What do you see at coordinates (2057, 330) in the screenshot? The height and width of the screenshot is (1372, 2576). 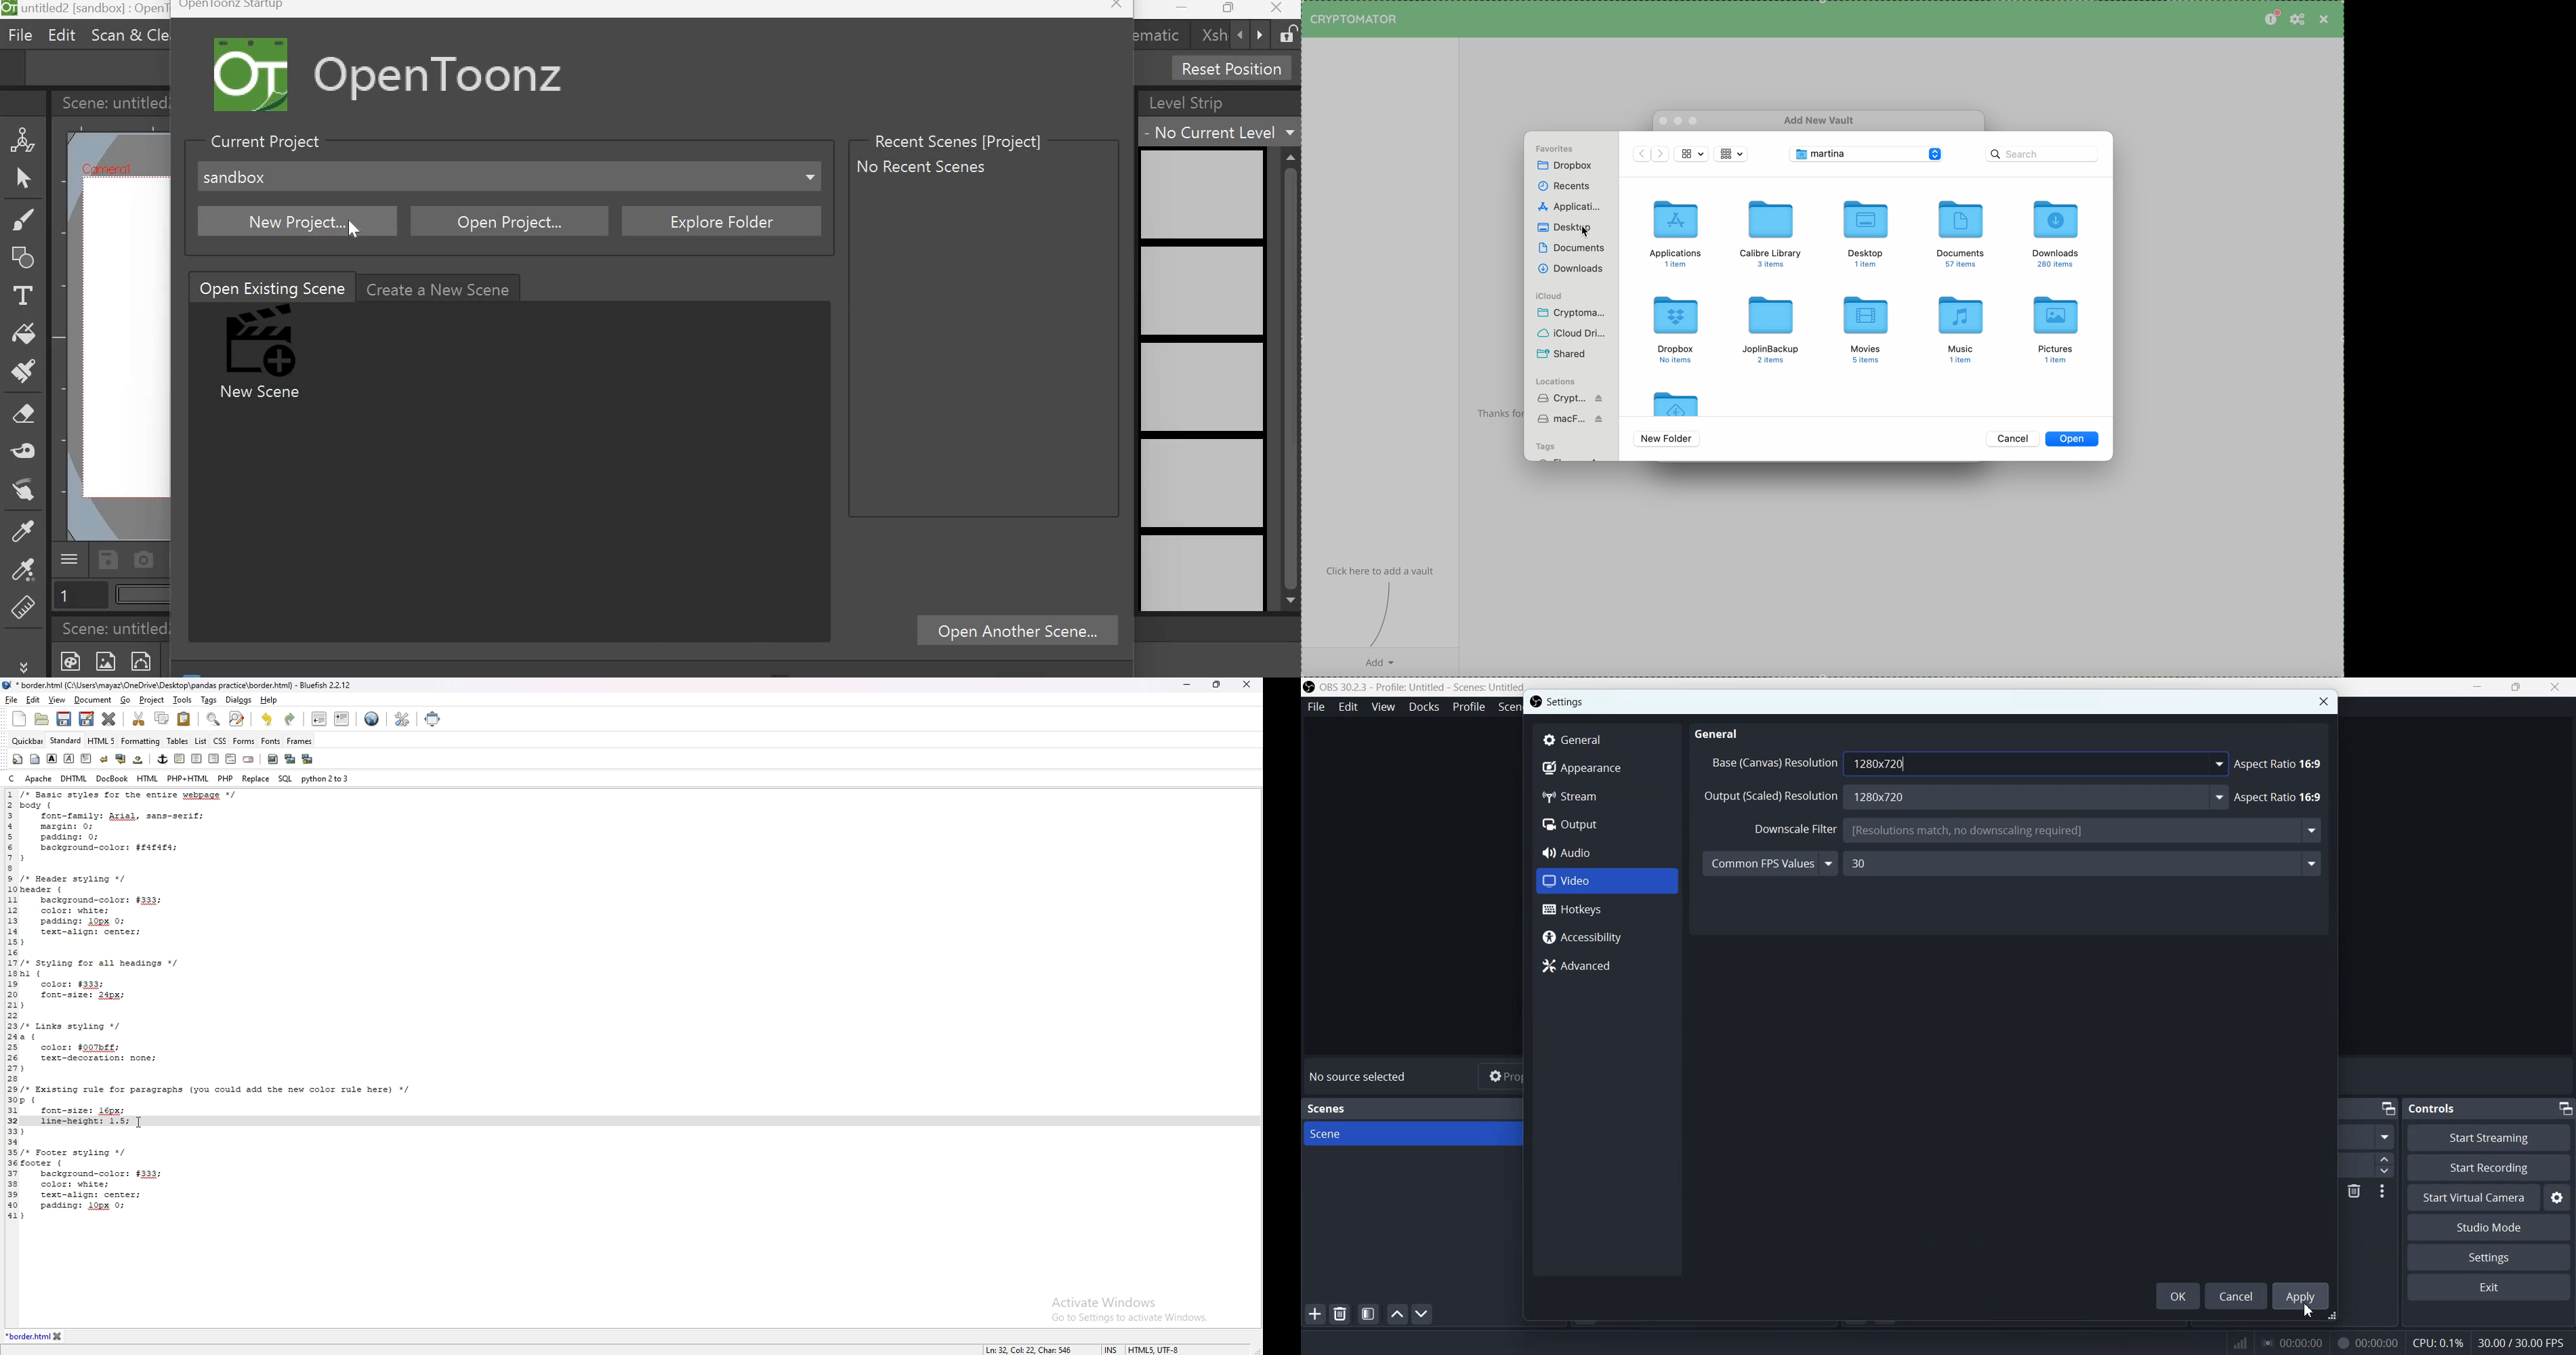 I see `picturesd` at bounding box center [2057, 330].